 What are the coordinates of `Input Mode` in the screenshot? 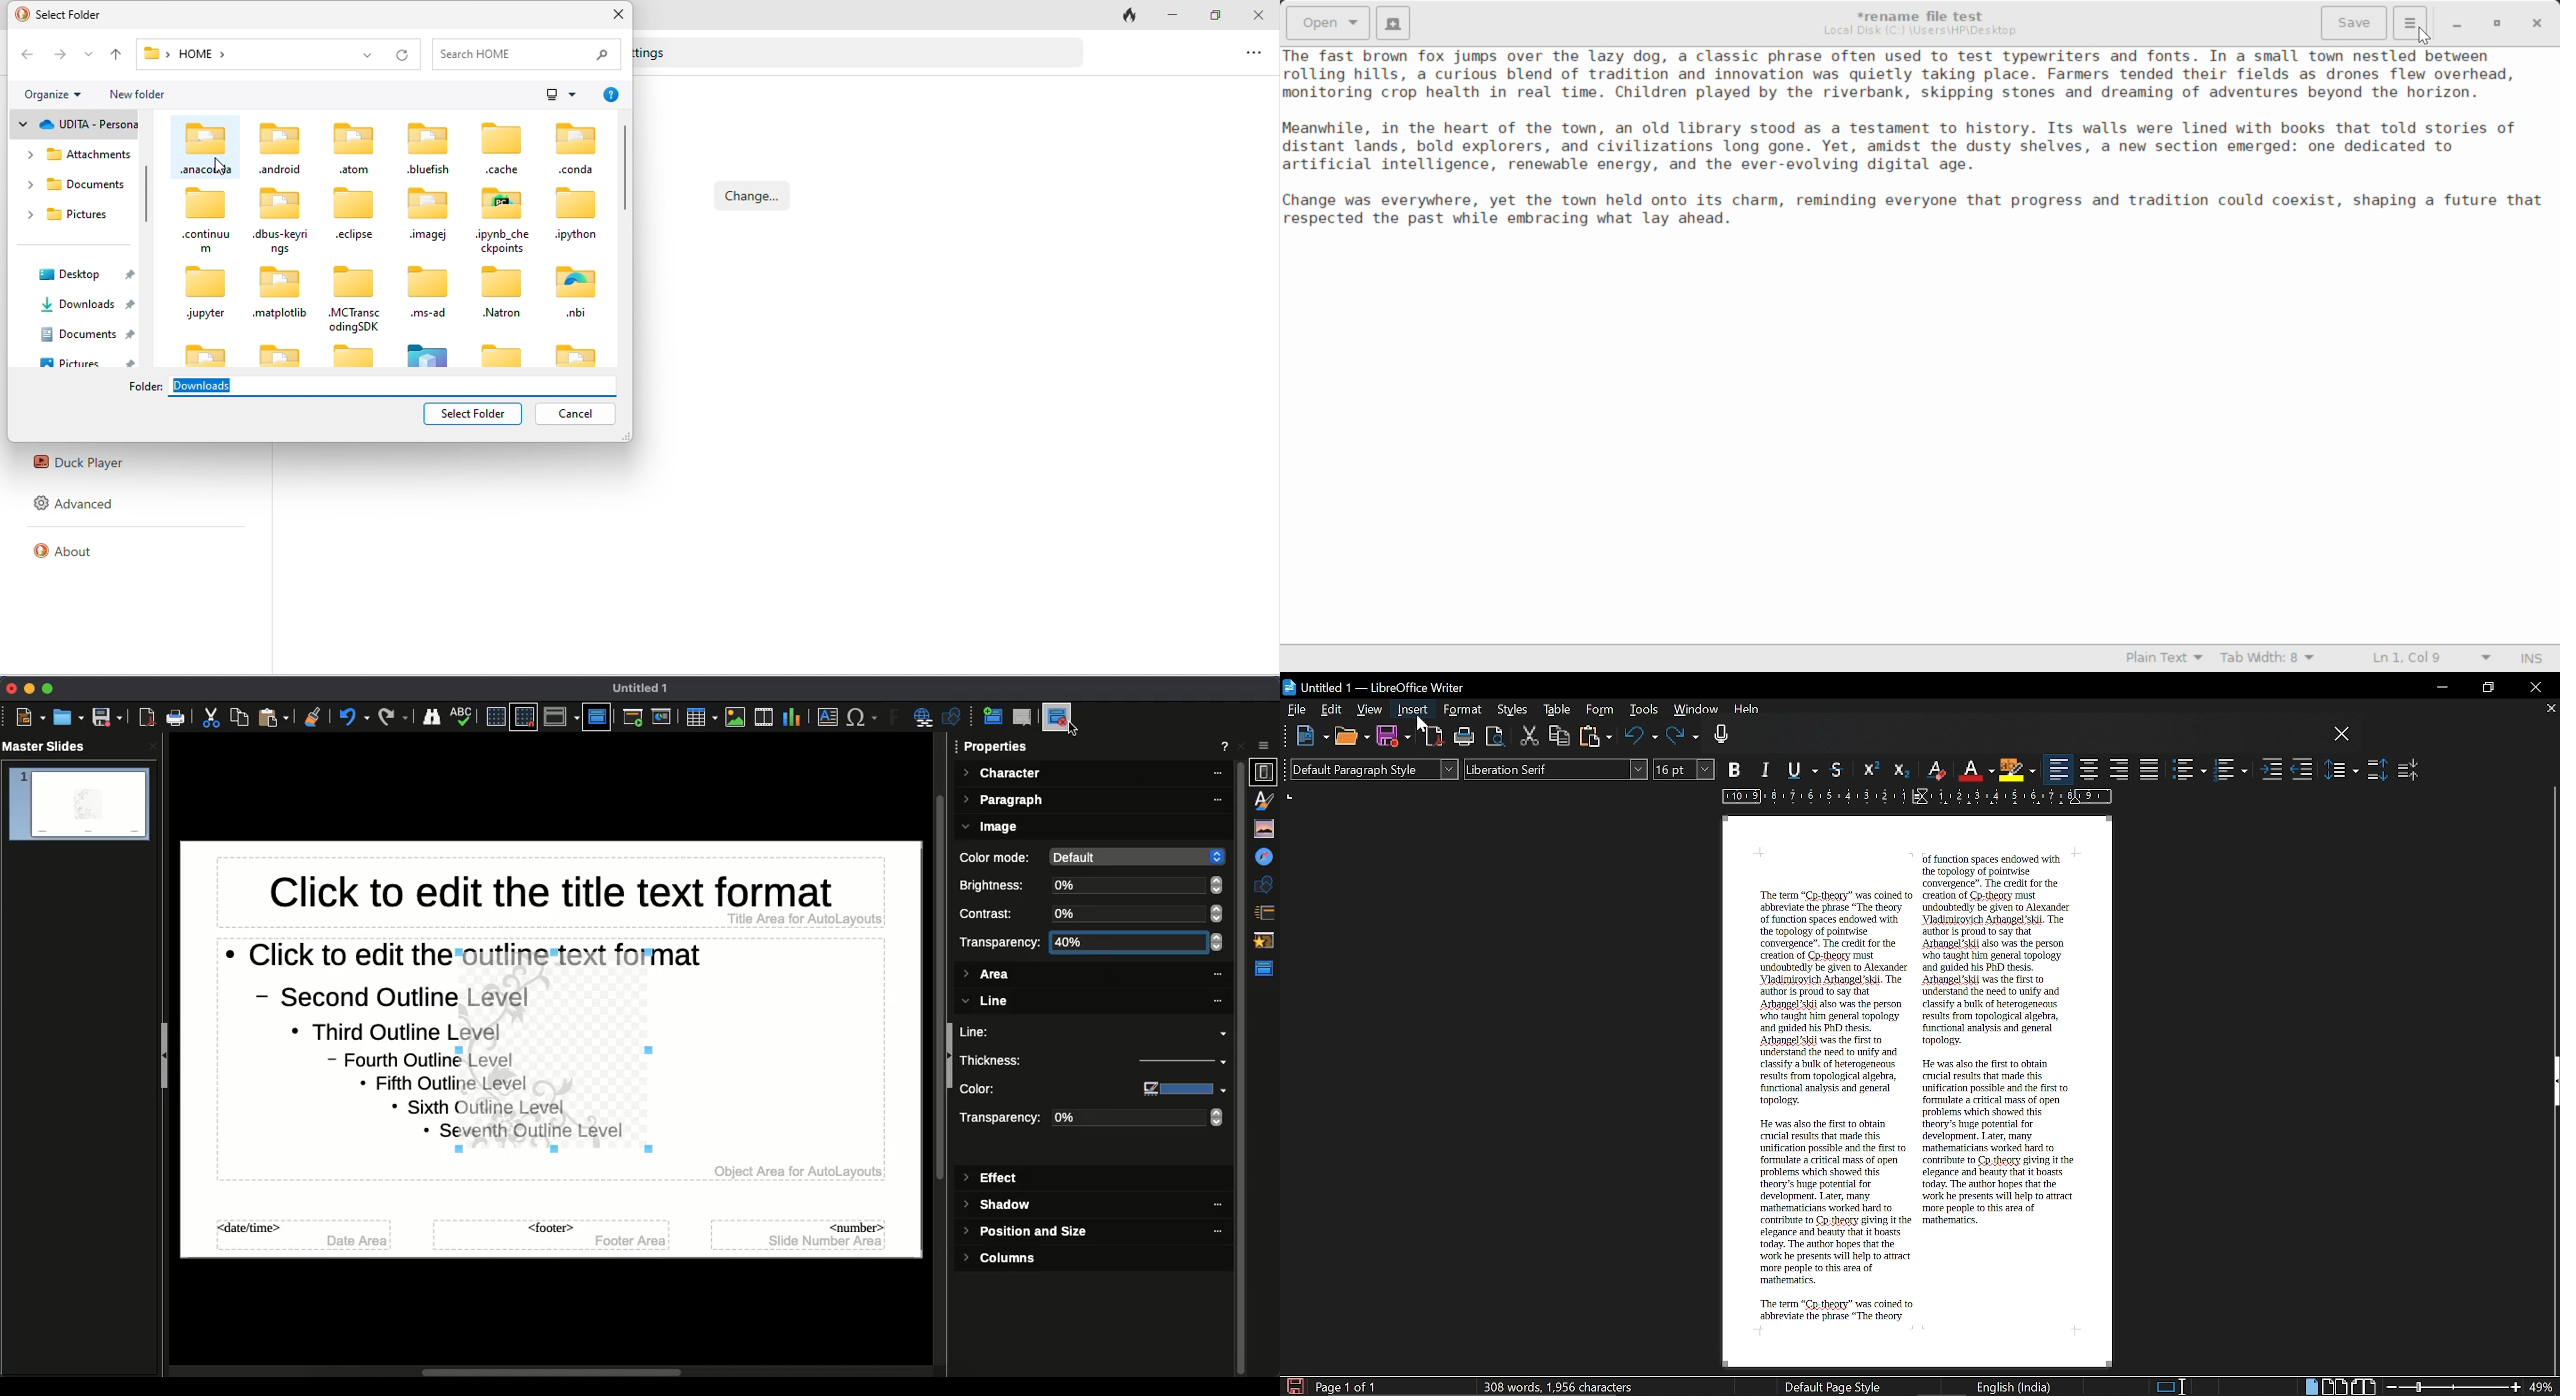 It's located at (2535, 657).